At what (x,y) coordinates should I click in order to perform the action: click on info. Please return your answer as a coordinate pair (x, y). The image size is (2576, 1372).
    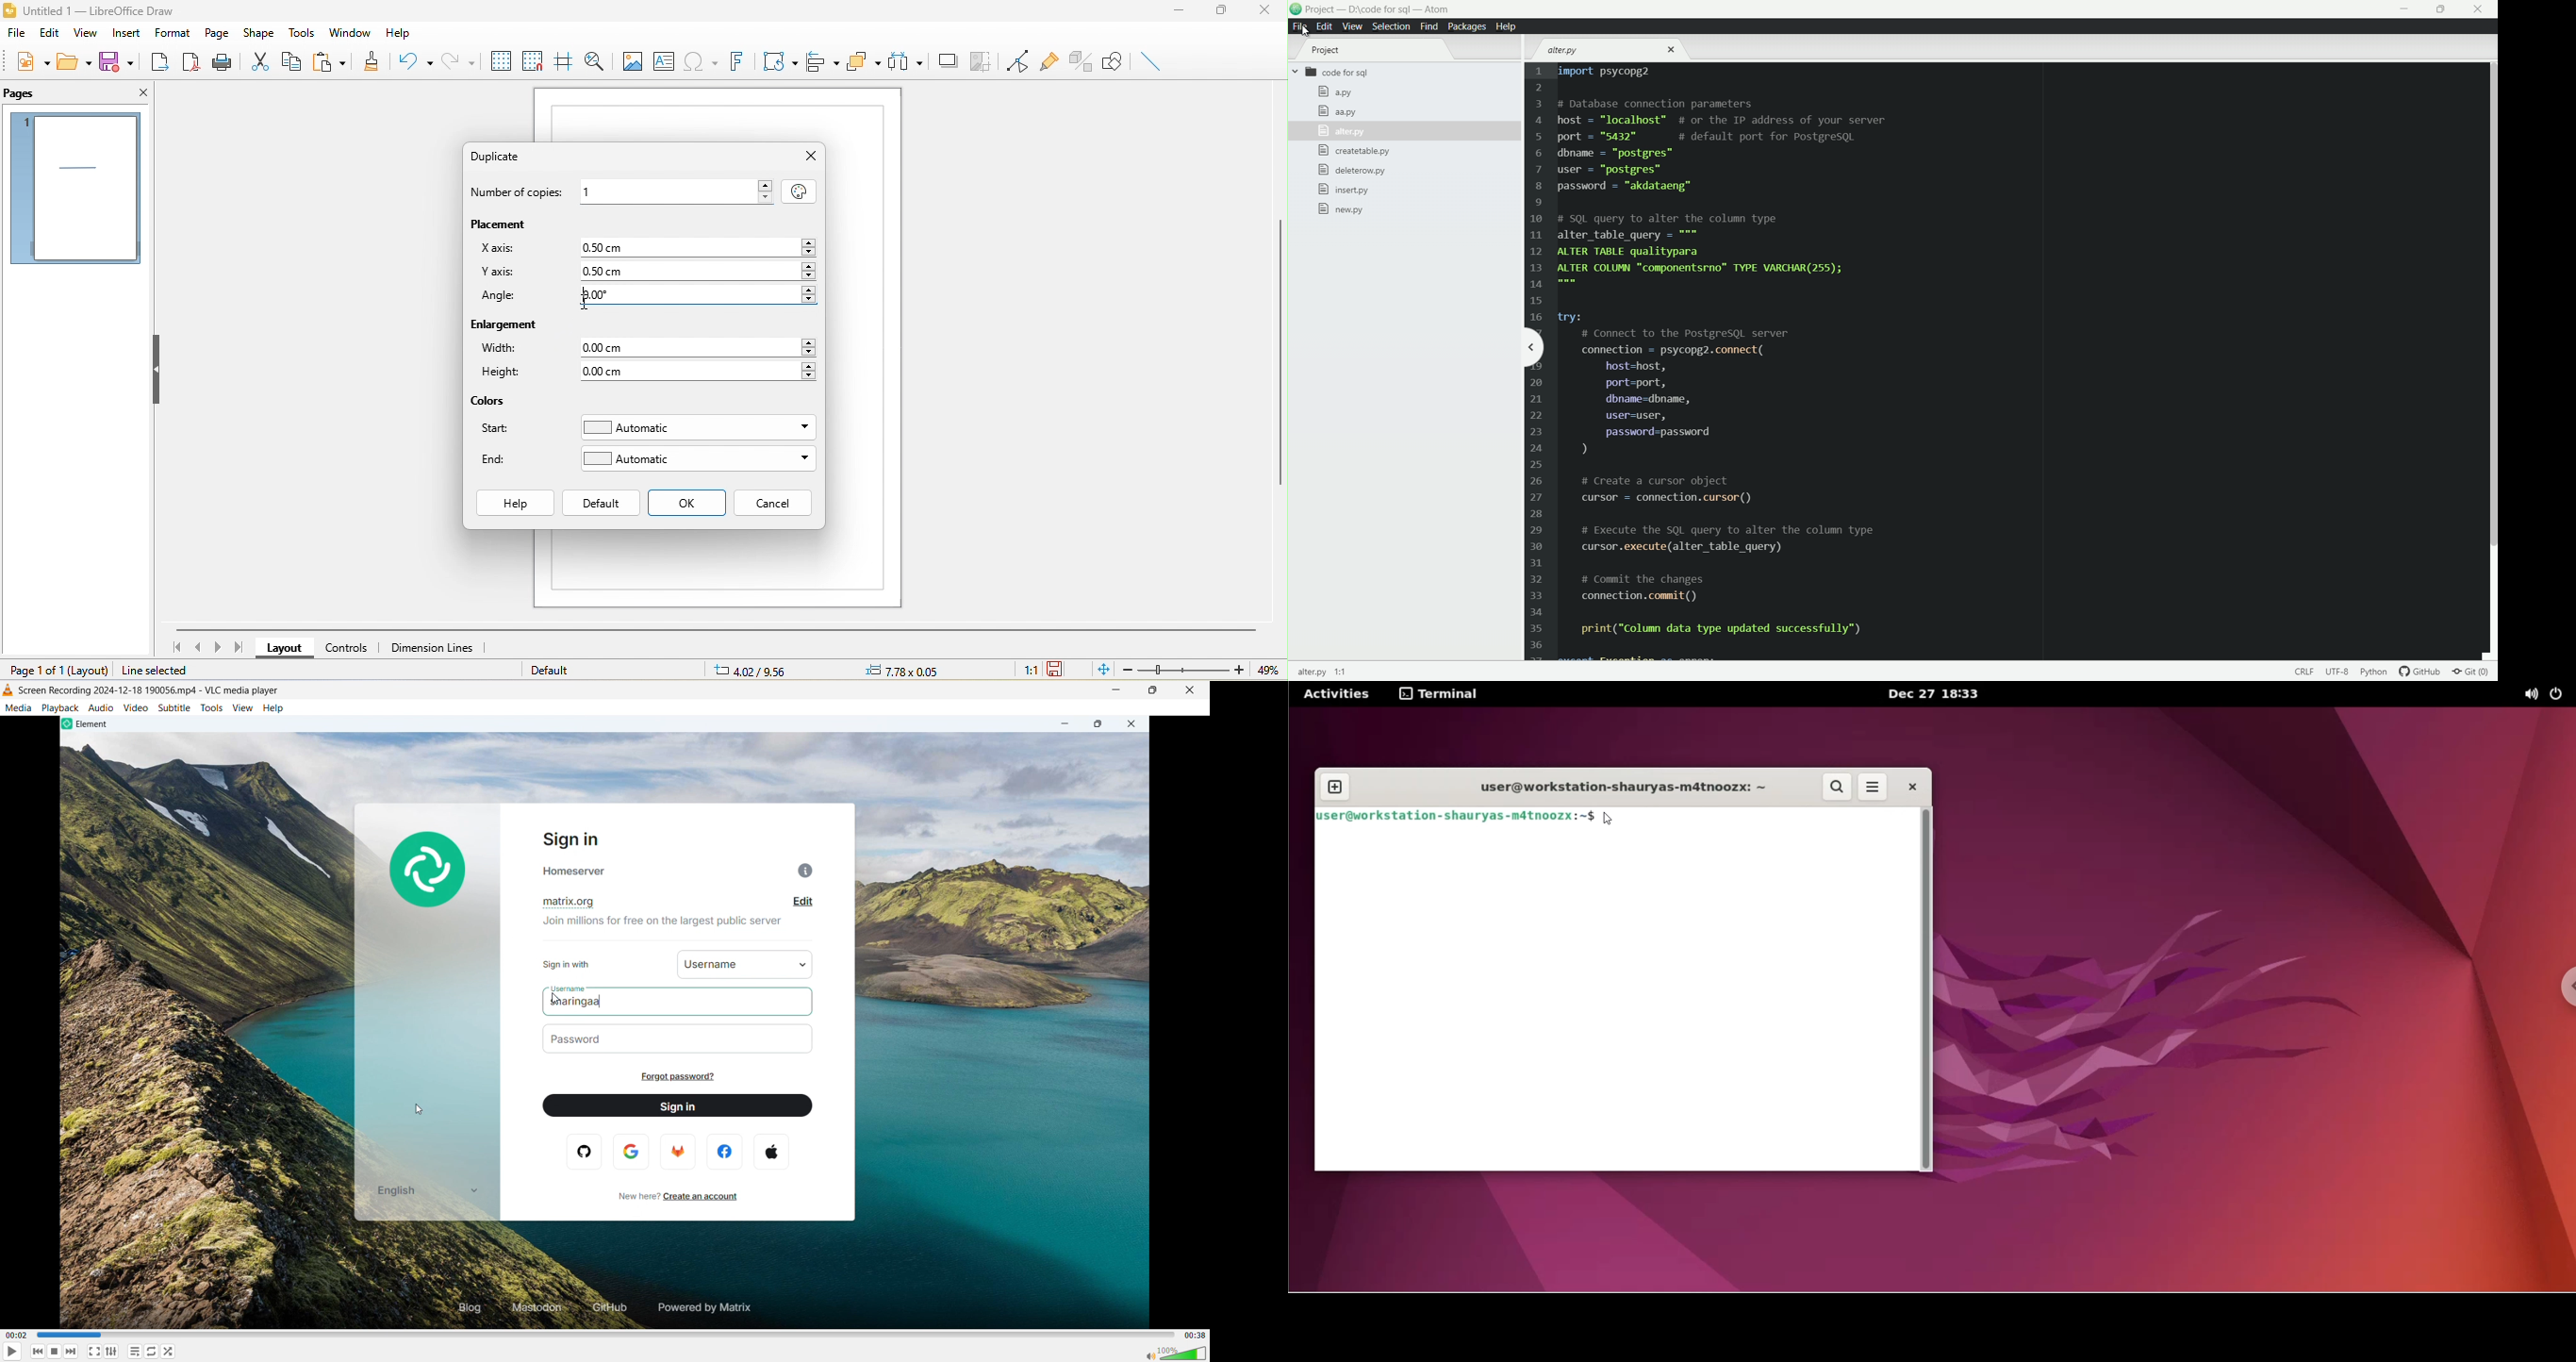
    Looking at the image, I should click on (795, 872).